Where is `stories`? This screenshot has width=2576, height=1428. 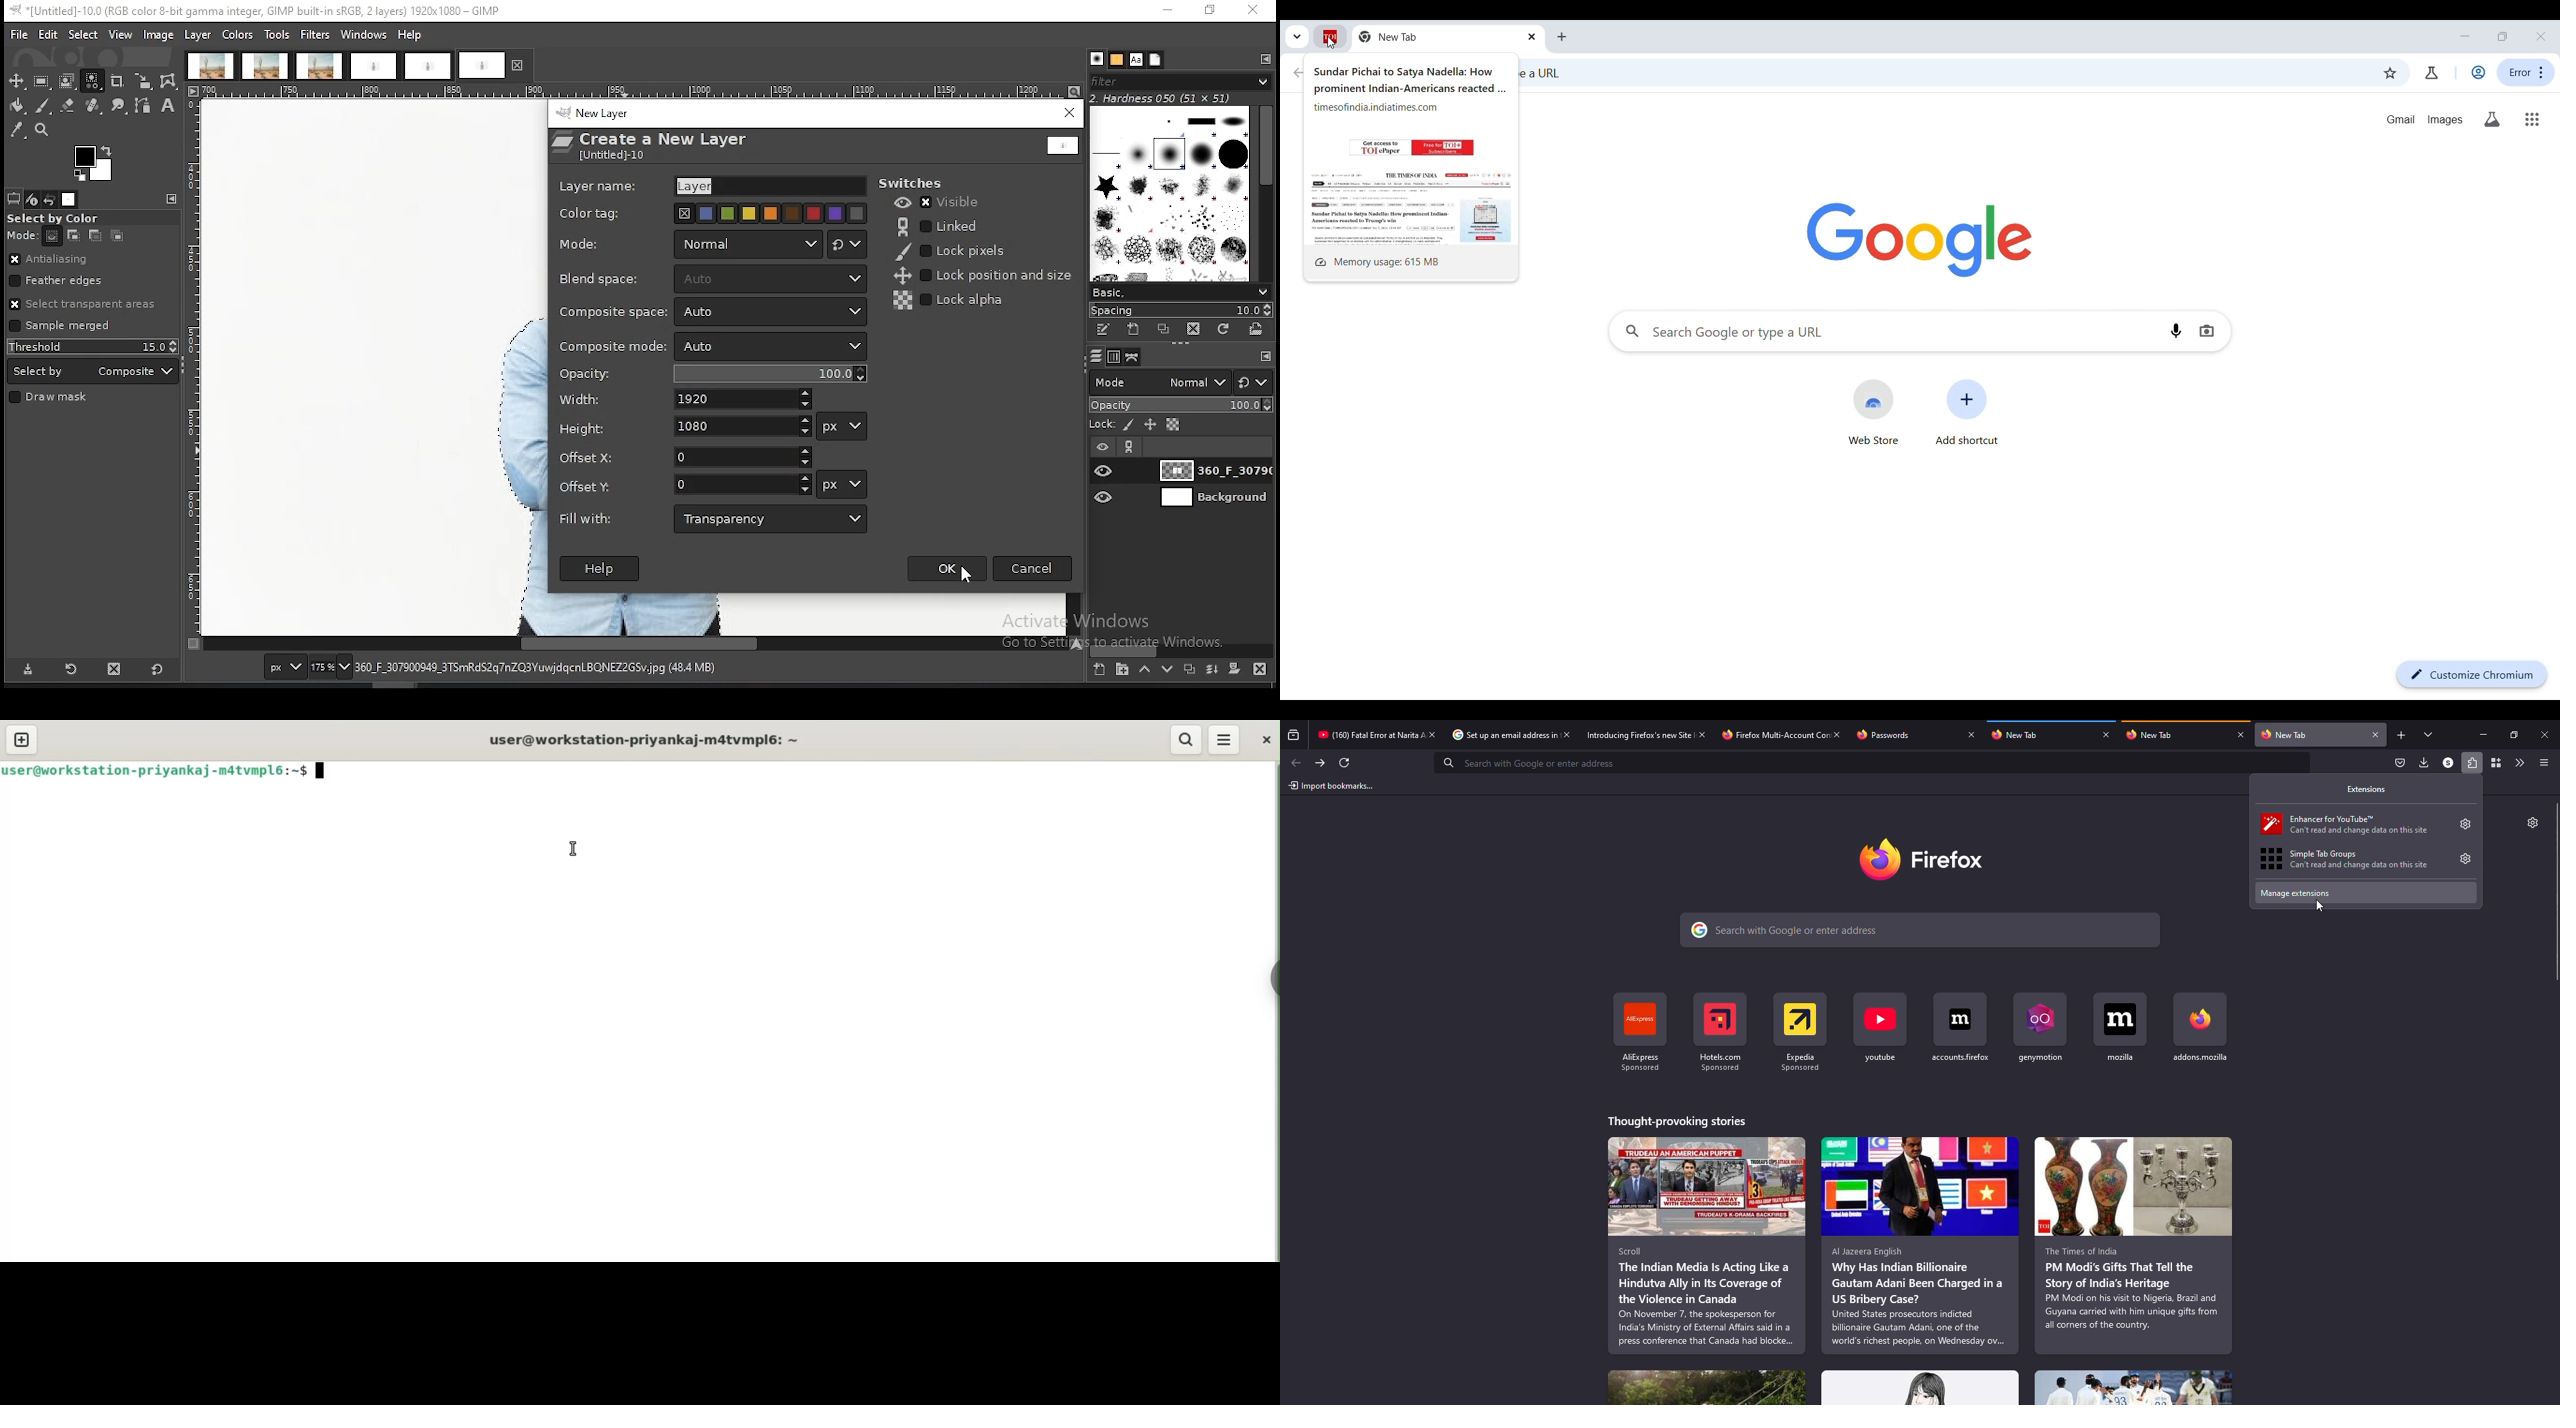 stories is located at coordinates (1921, 1388).